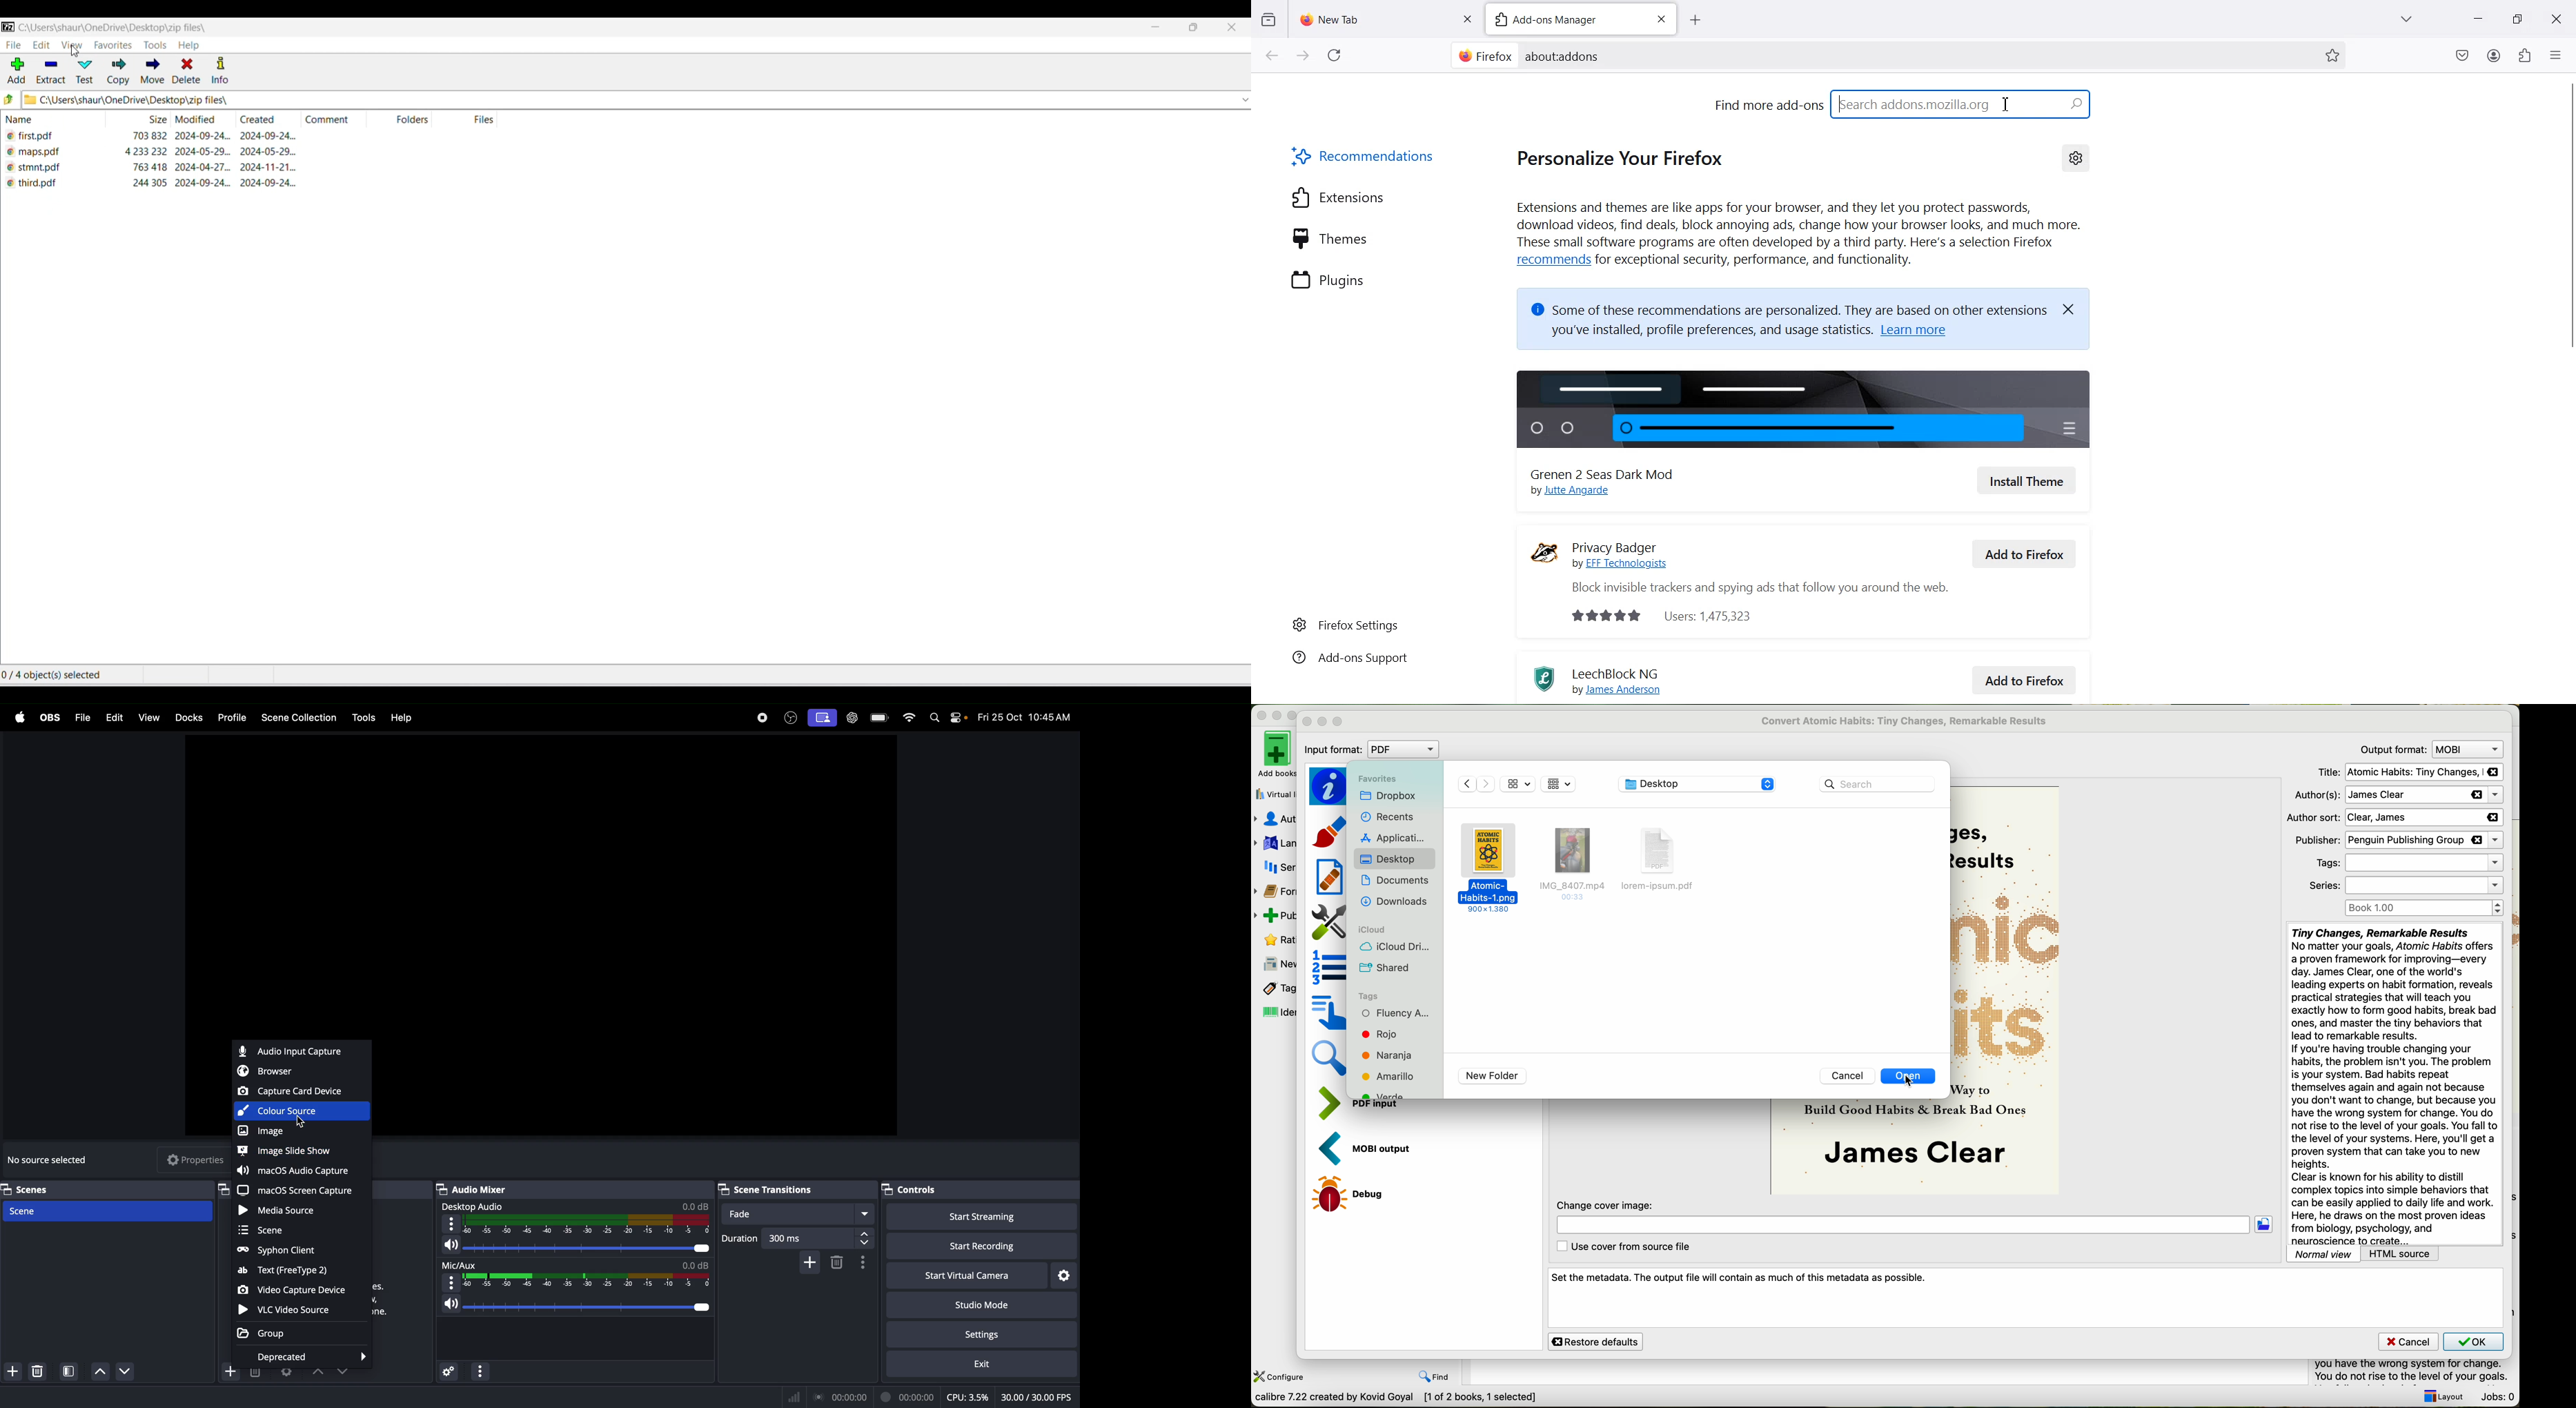  Describe the element at coordinates (283, 1209) in the screenshot. I see `media source` at that location.